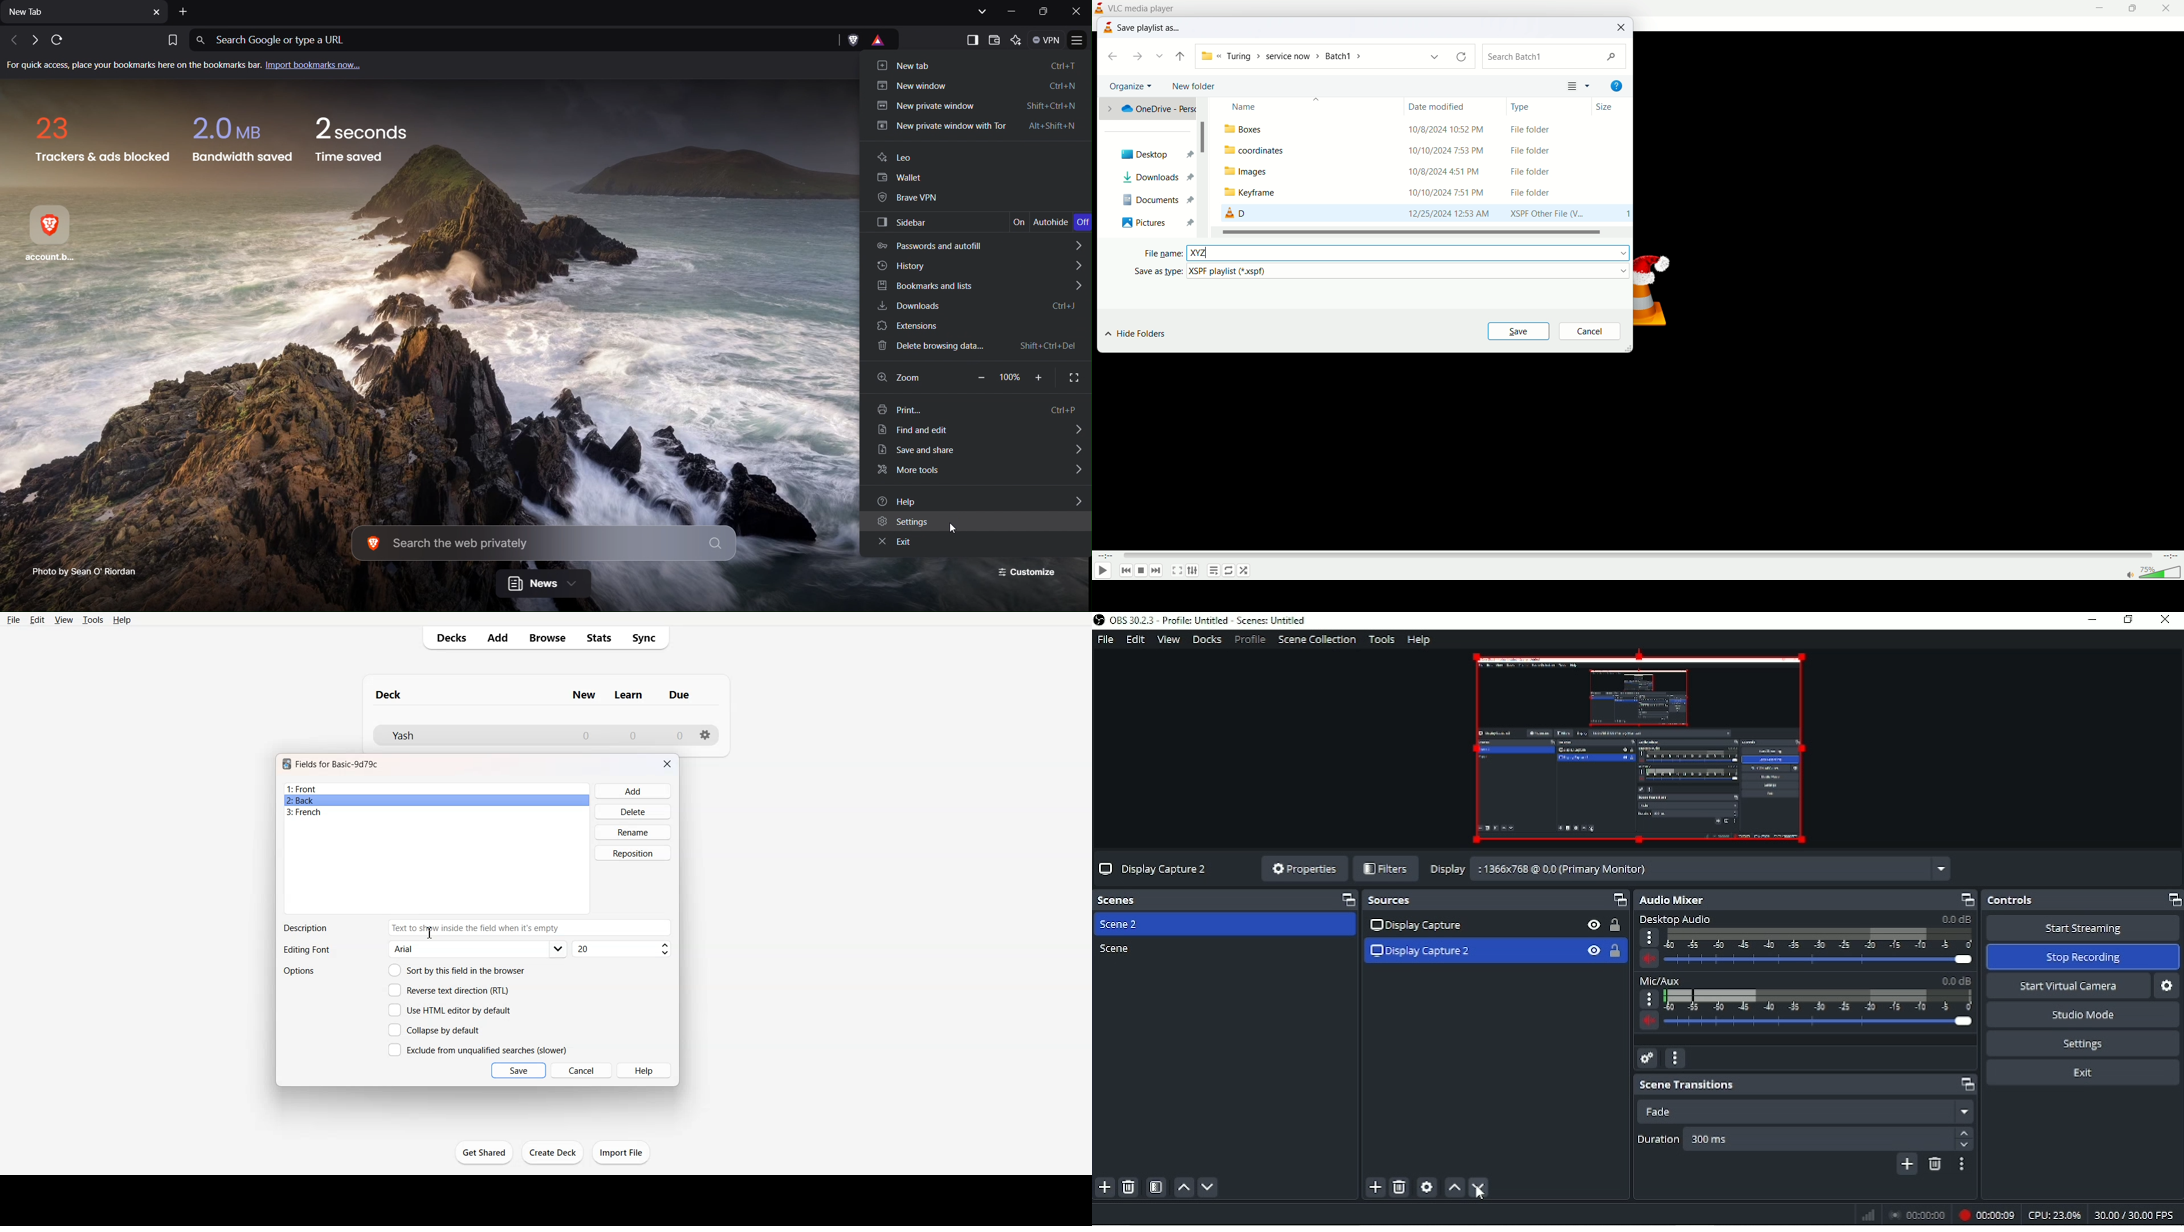 This screenshot has height=1232, width=2184. I want to click on Text 1, so click(389, 694).